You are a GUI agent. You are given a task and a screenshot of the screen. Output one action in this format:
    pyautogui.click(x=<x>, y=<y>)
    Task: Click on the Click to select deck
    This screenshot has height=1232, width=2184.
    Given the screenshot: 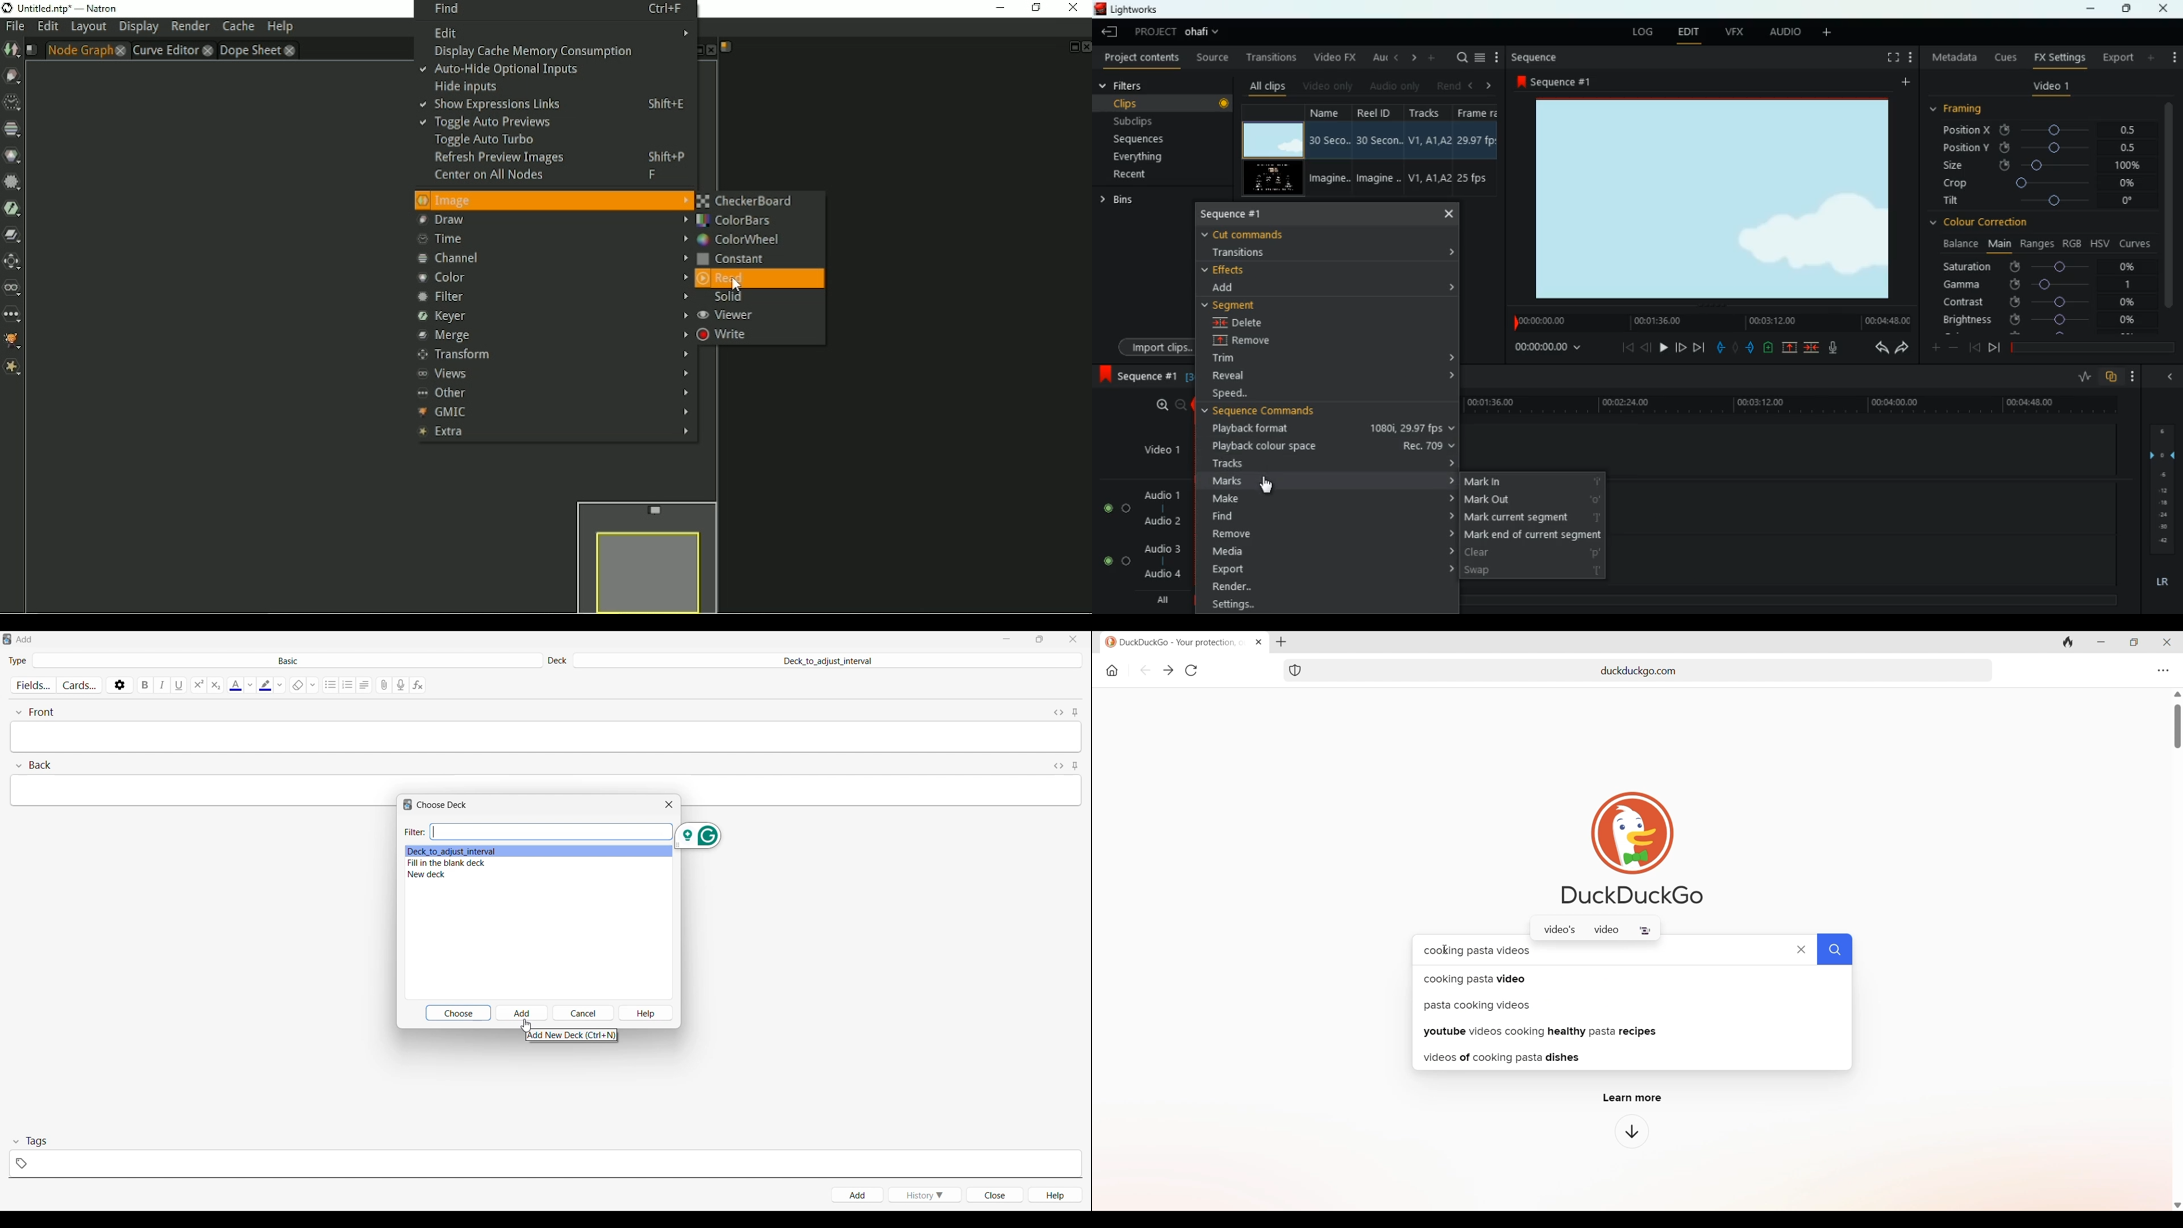 What is the action you would take?
    pyautogui.click(x=827, y=661)
    